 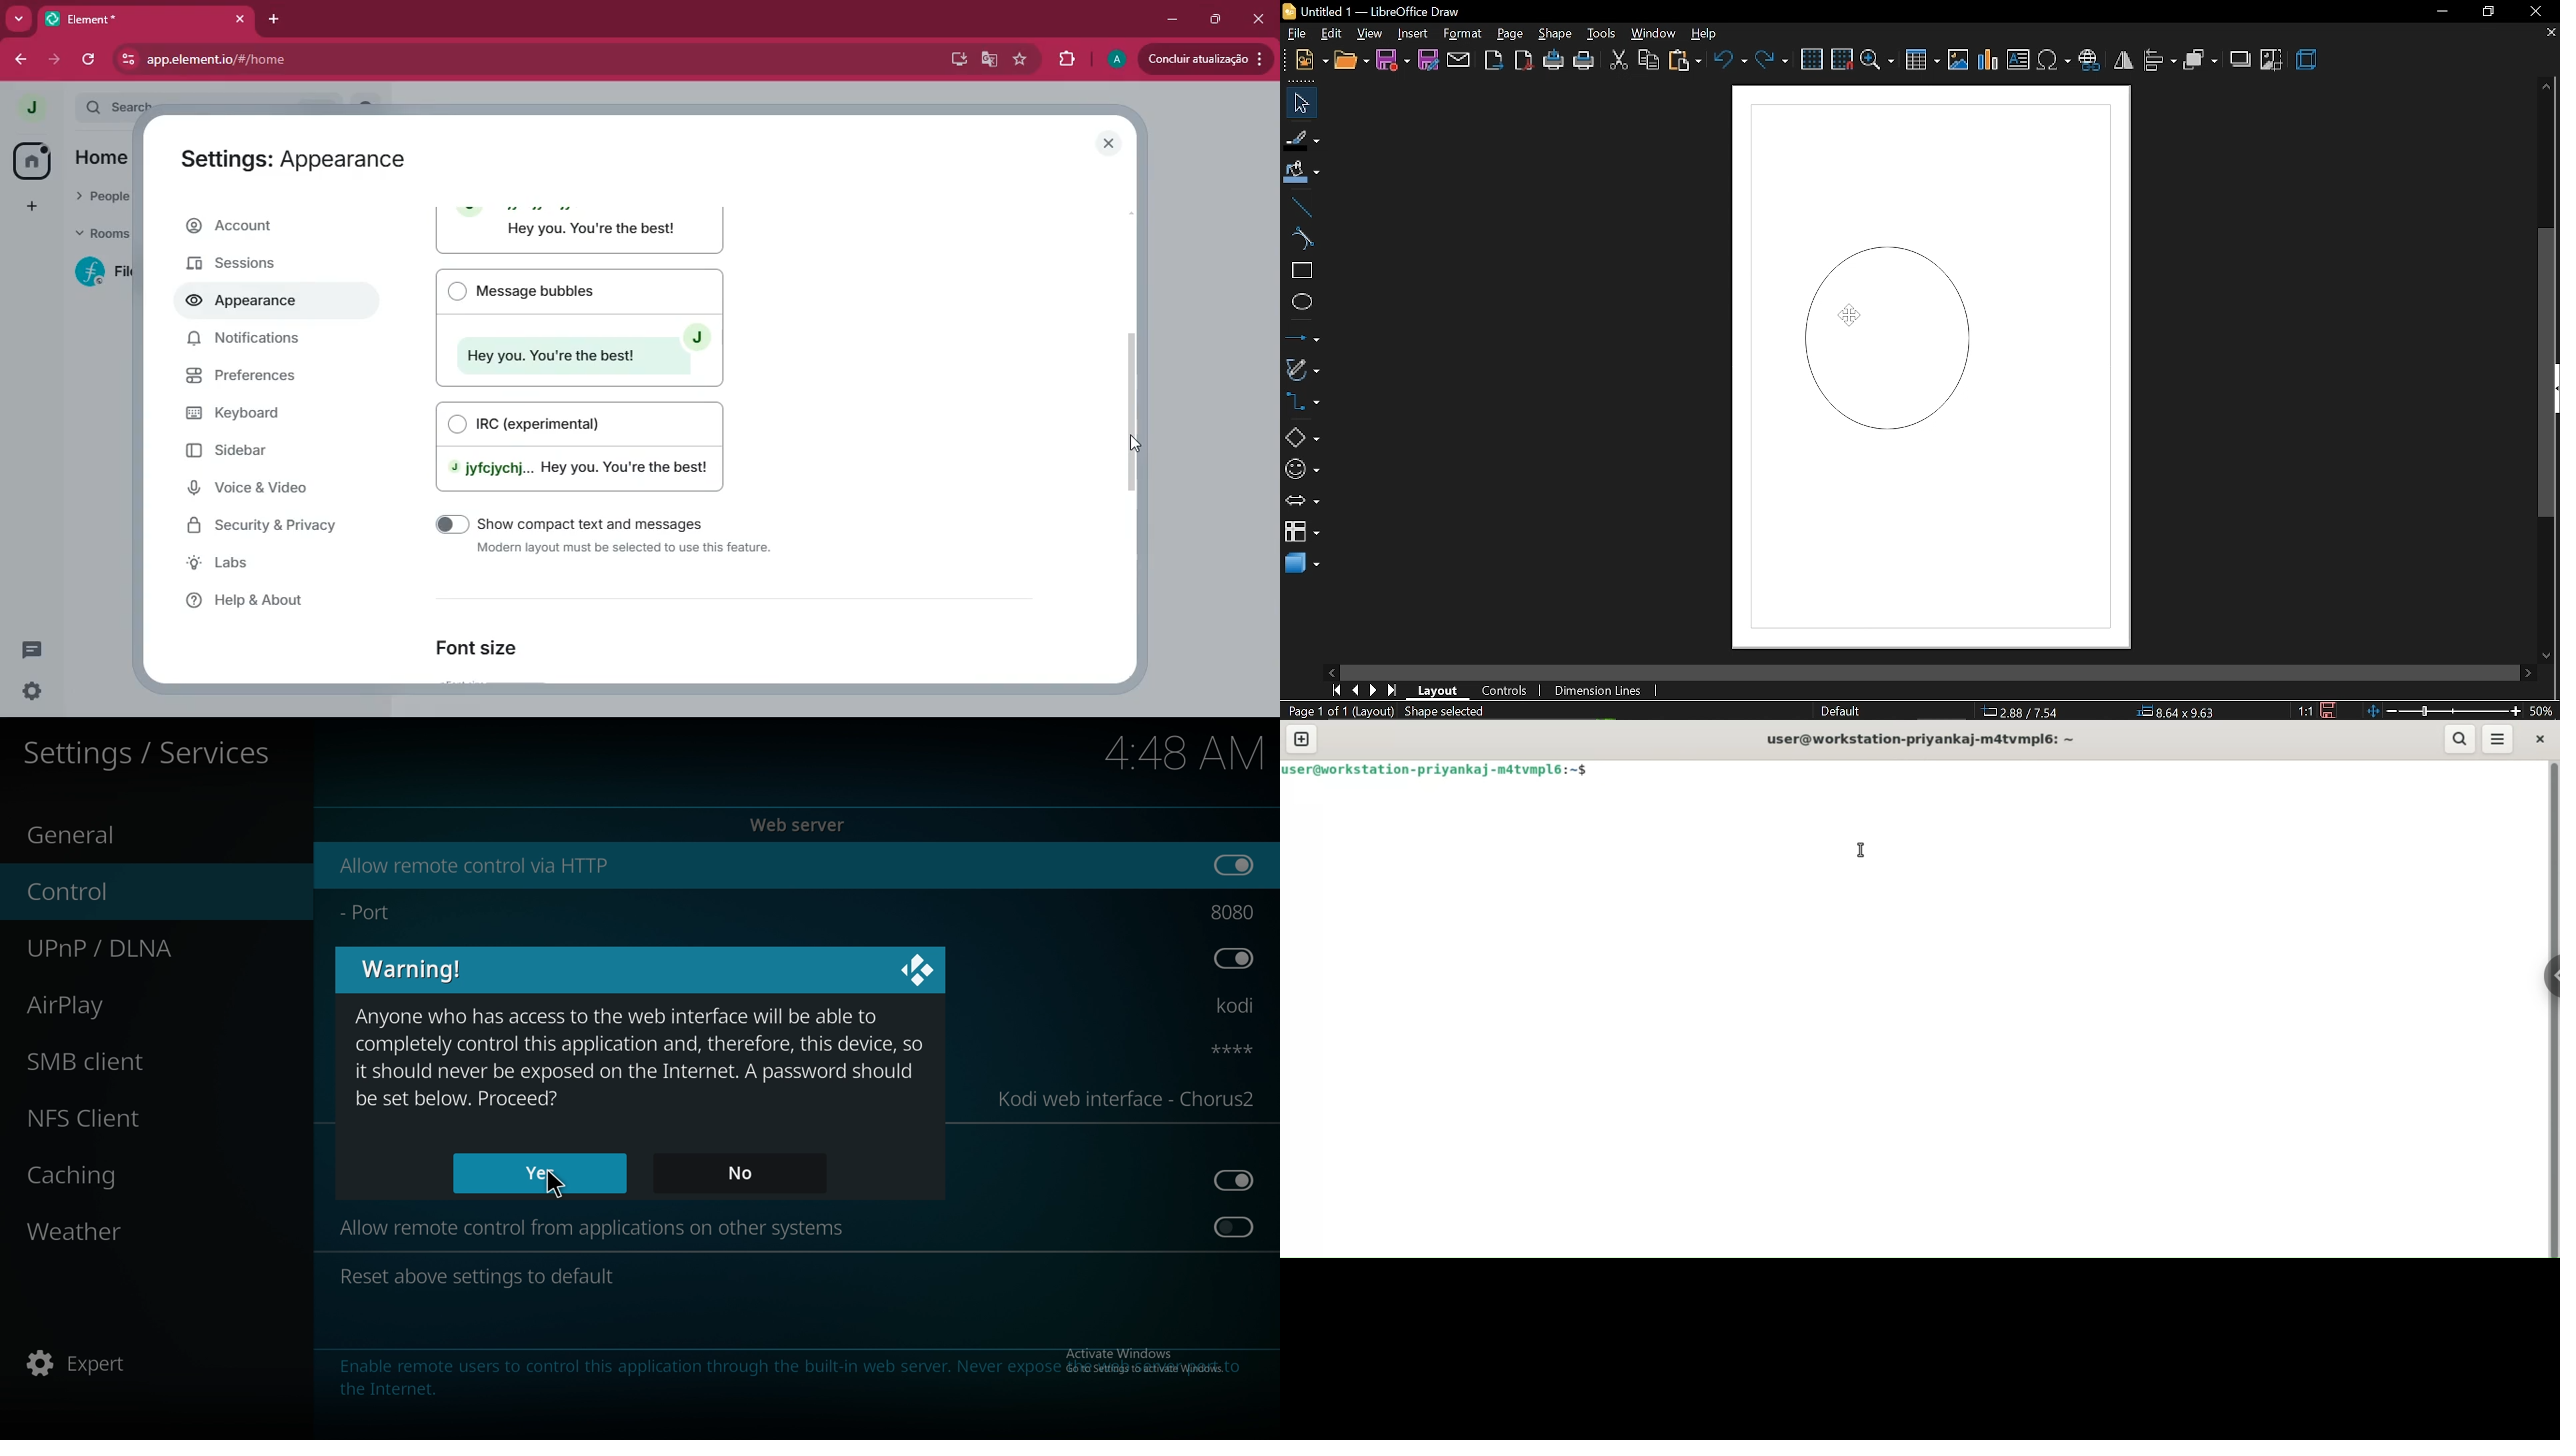 What do you see at coordinates (582, 231) in the screenshot?
I see `Modern layout` at bounding box center [582, 231].